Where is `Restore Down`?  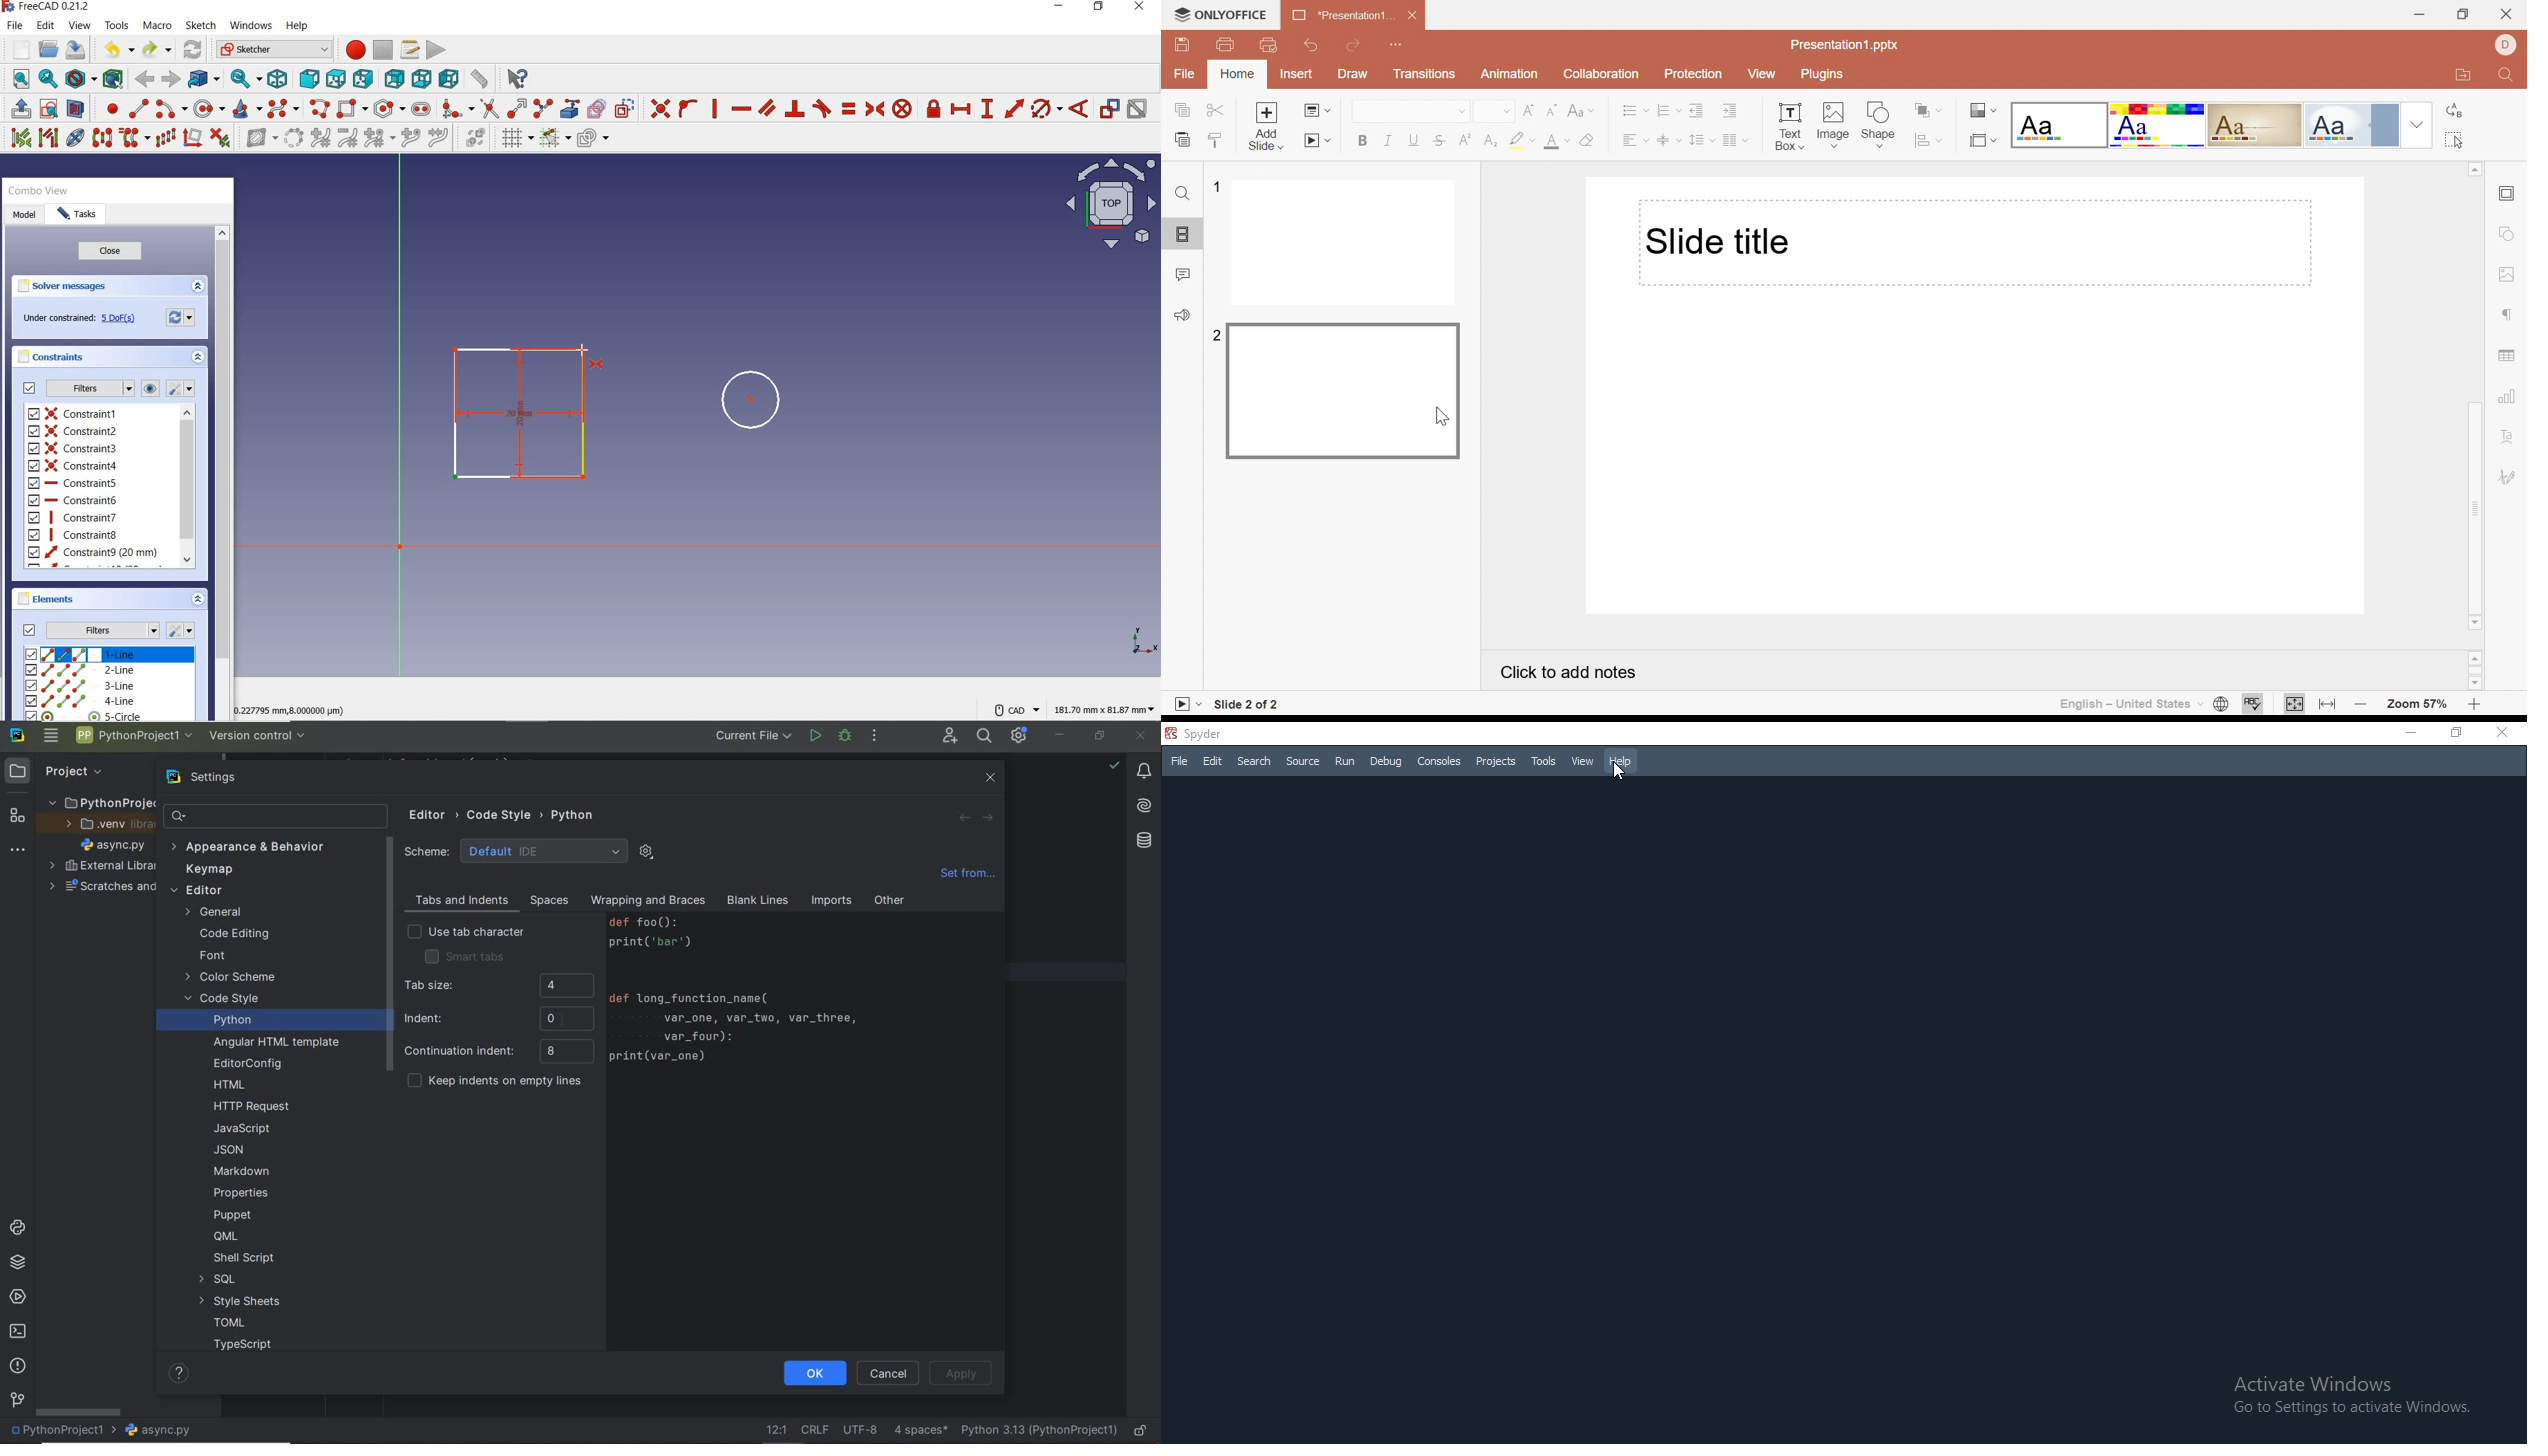 Restore Down is located at coordinates (2462, 16).